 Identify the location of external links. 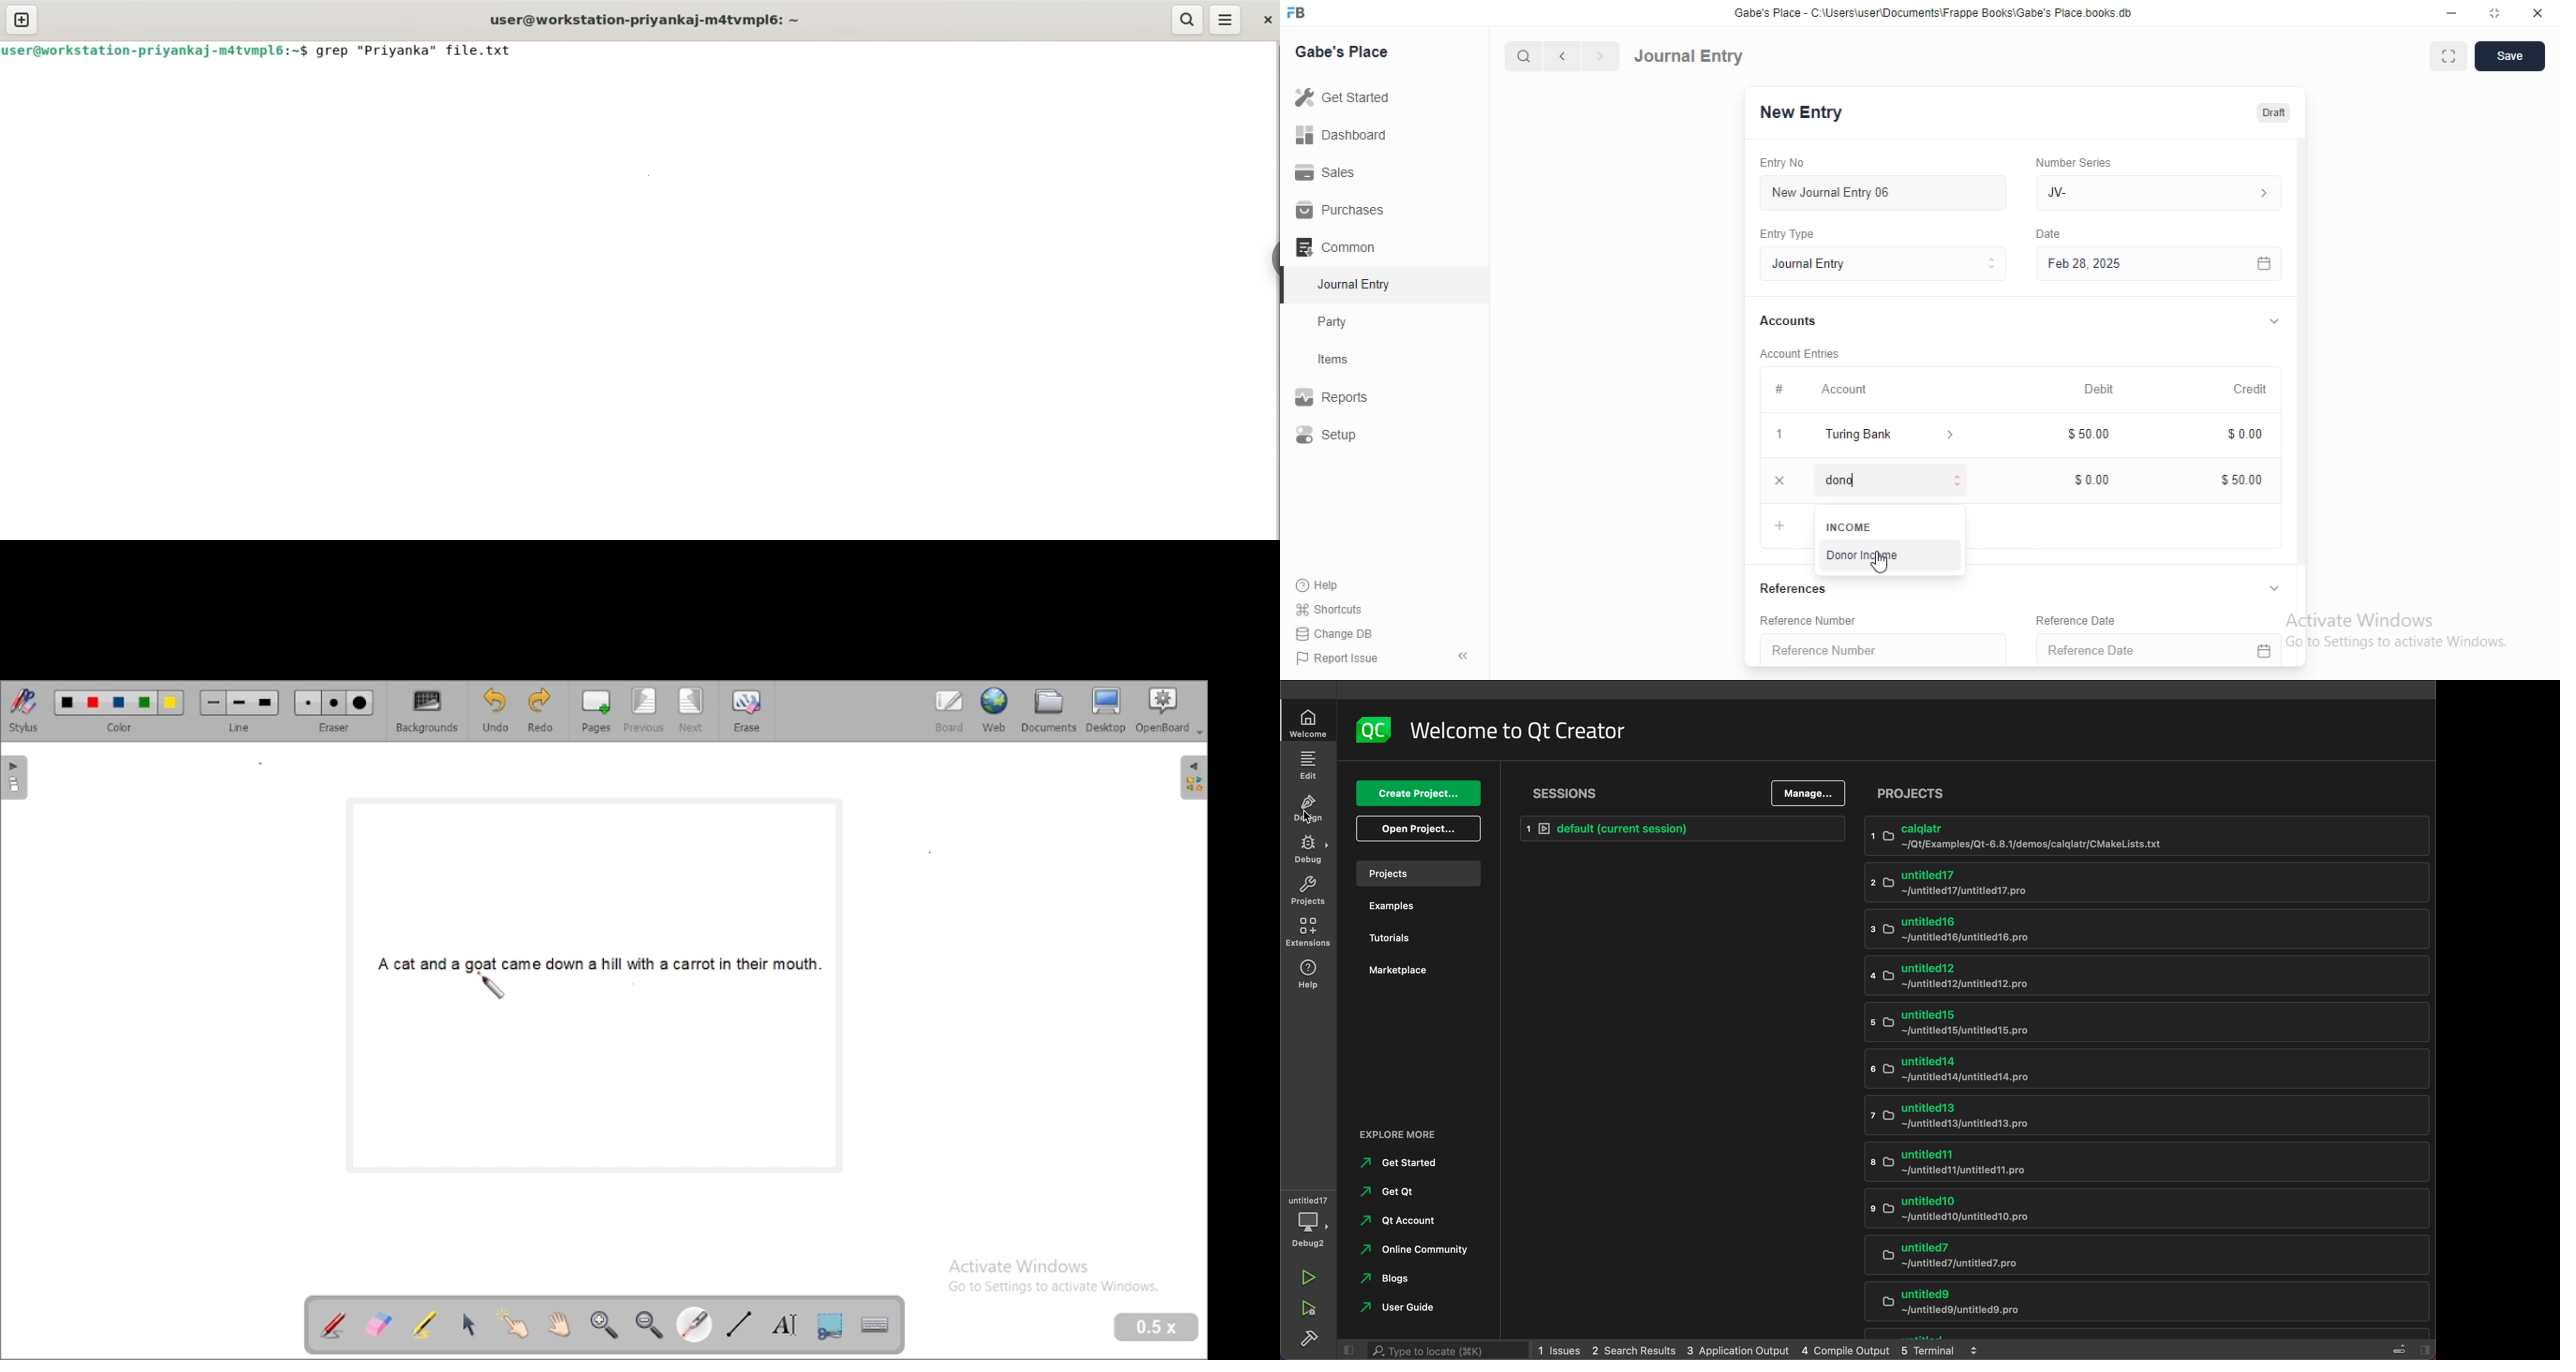
(1418, 1135).